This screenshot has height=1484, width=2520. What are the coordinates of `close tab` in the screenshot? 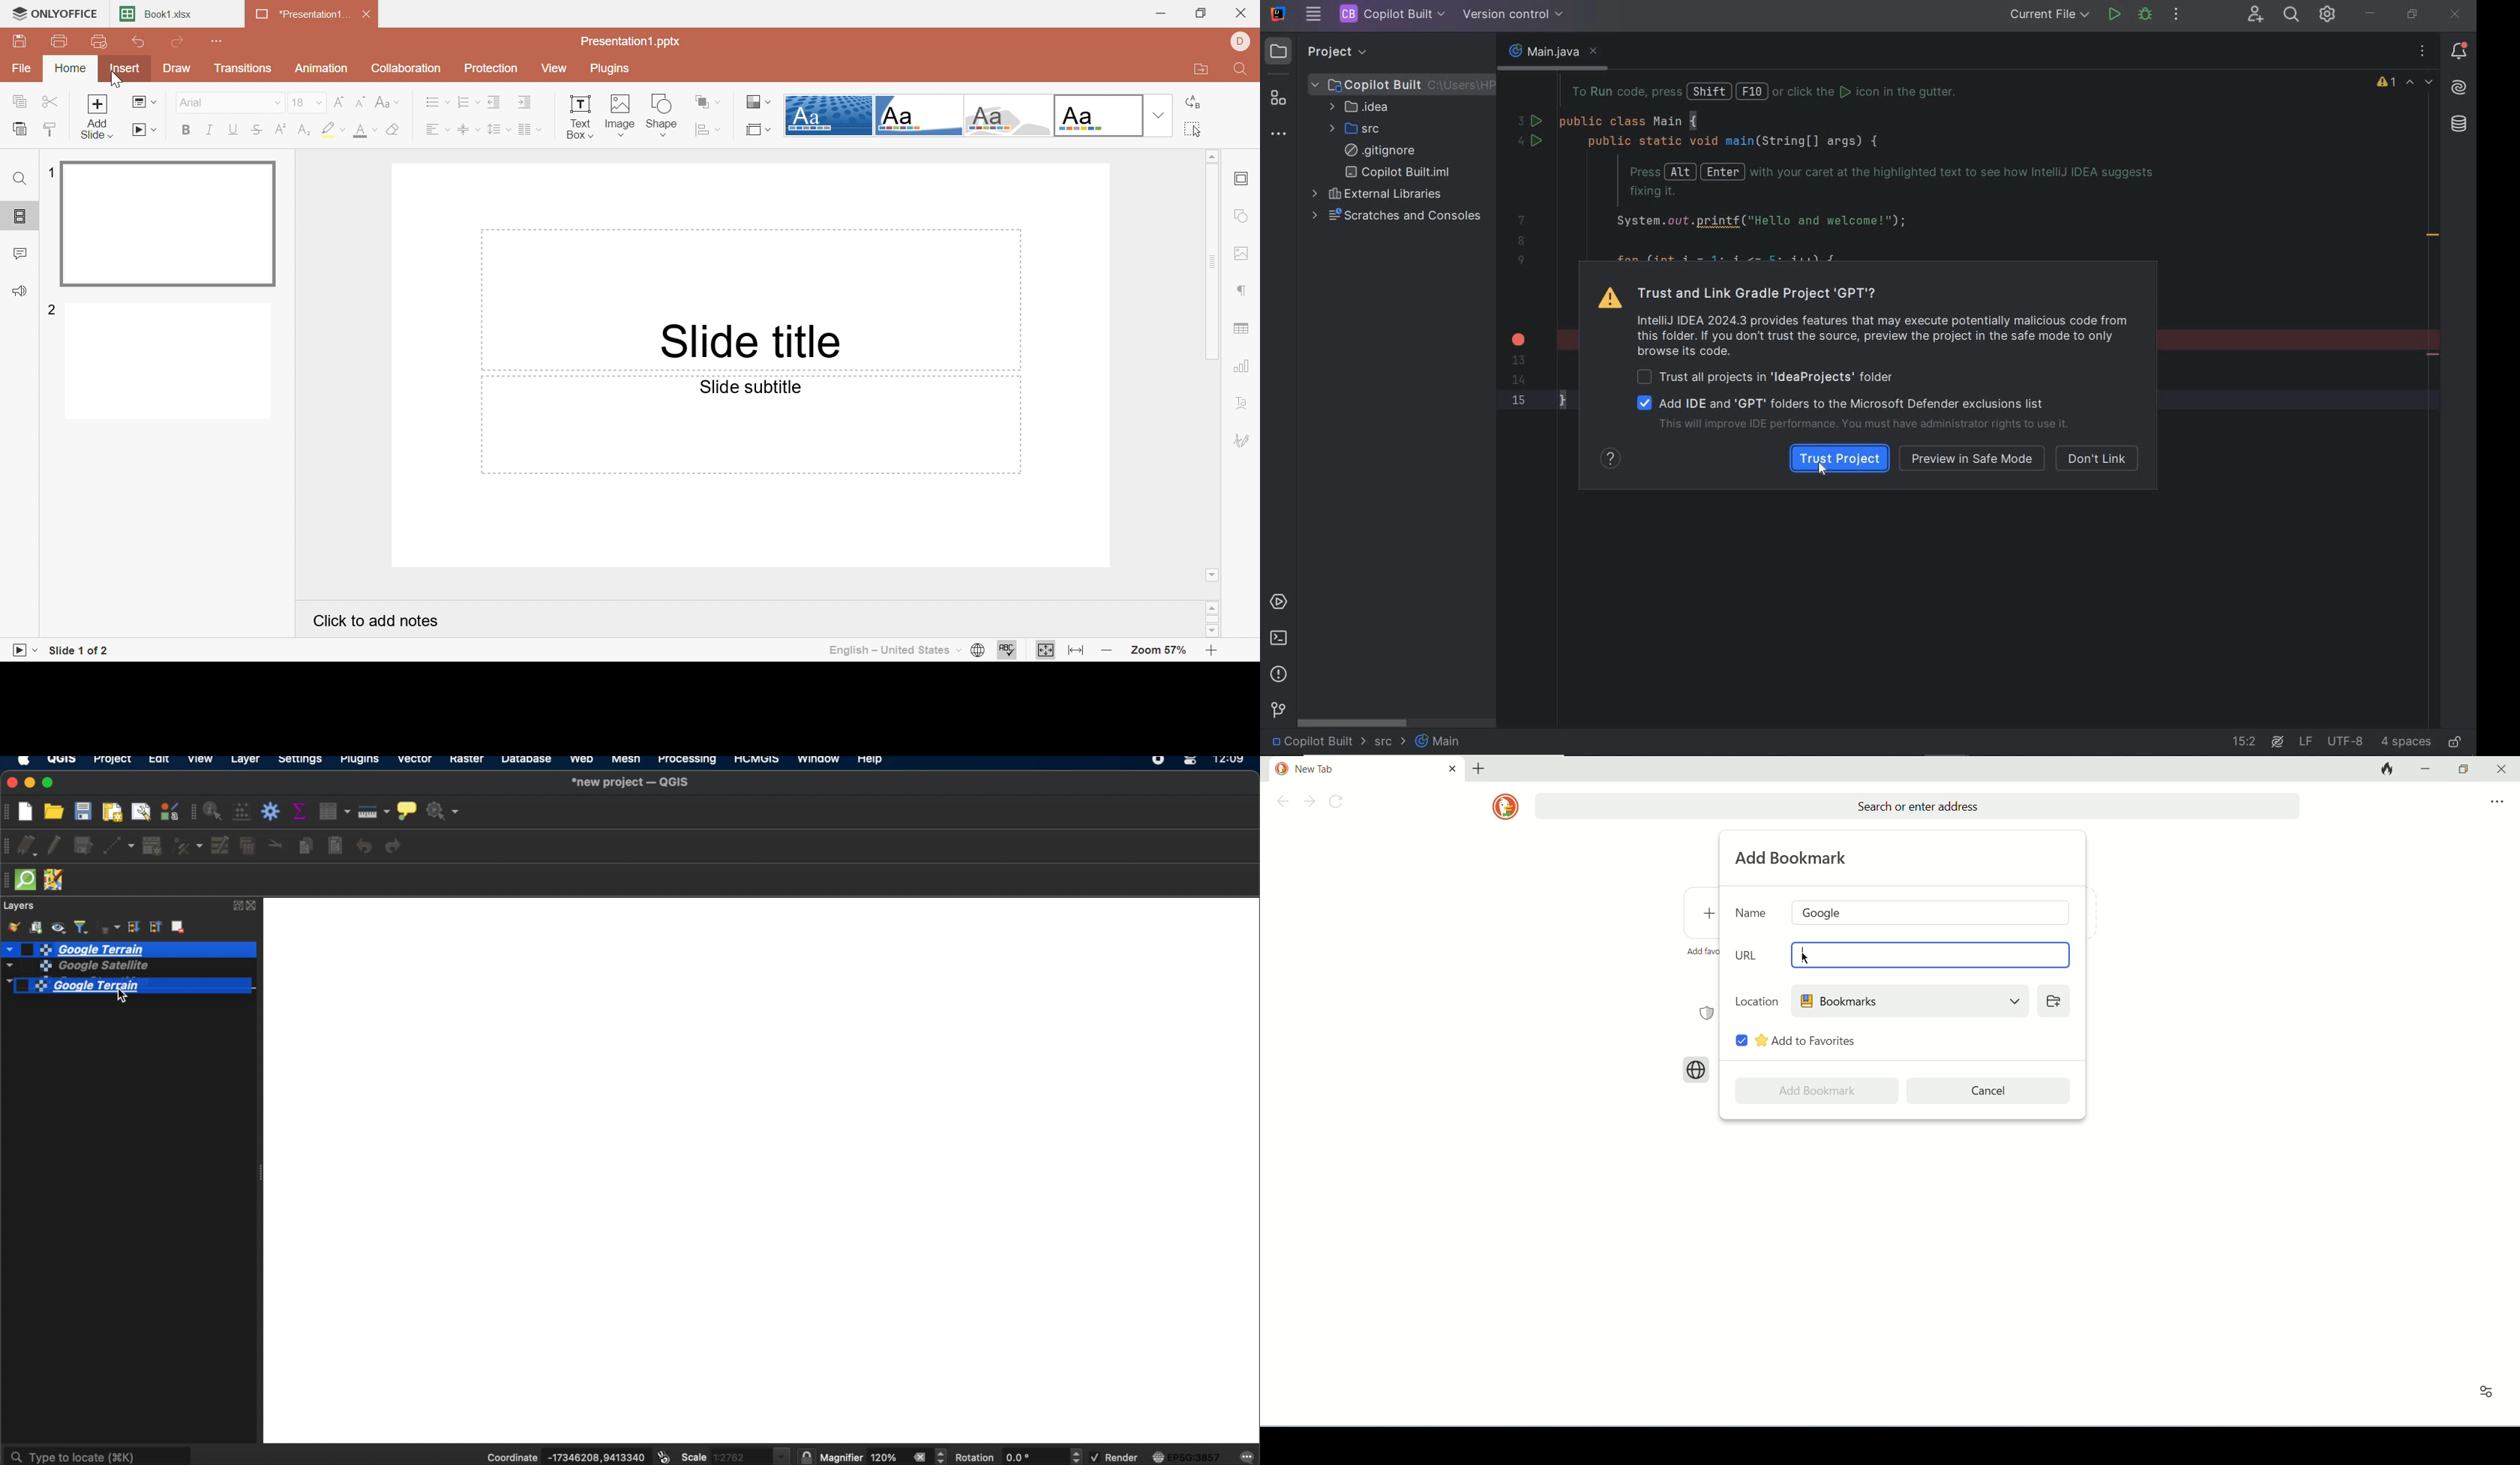 It's located at (1452, 768).